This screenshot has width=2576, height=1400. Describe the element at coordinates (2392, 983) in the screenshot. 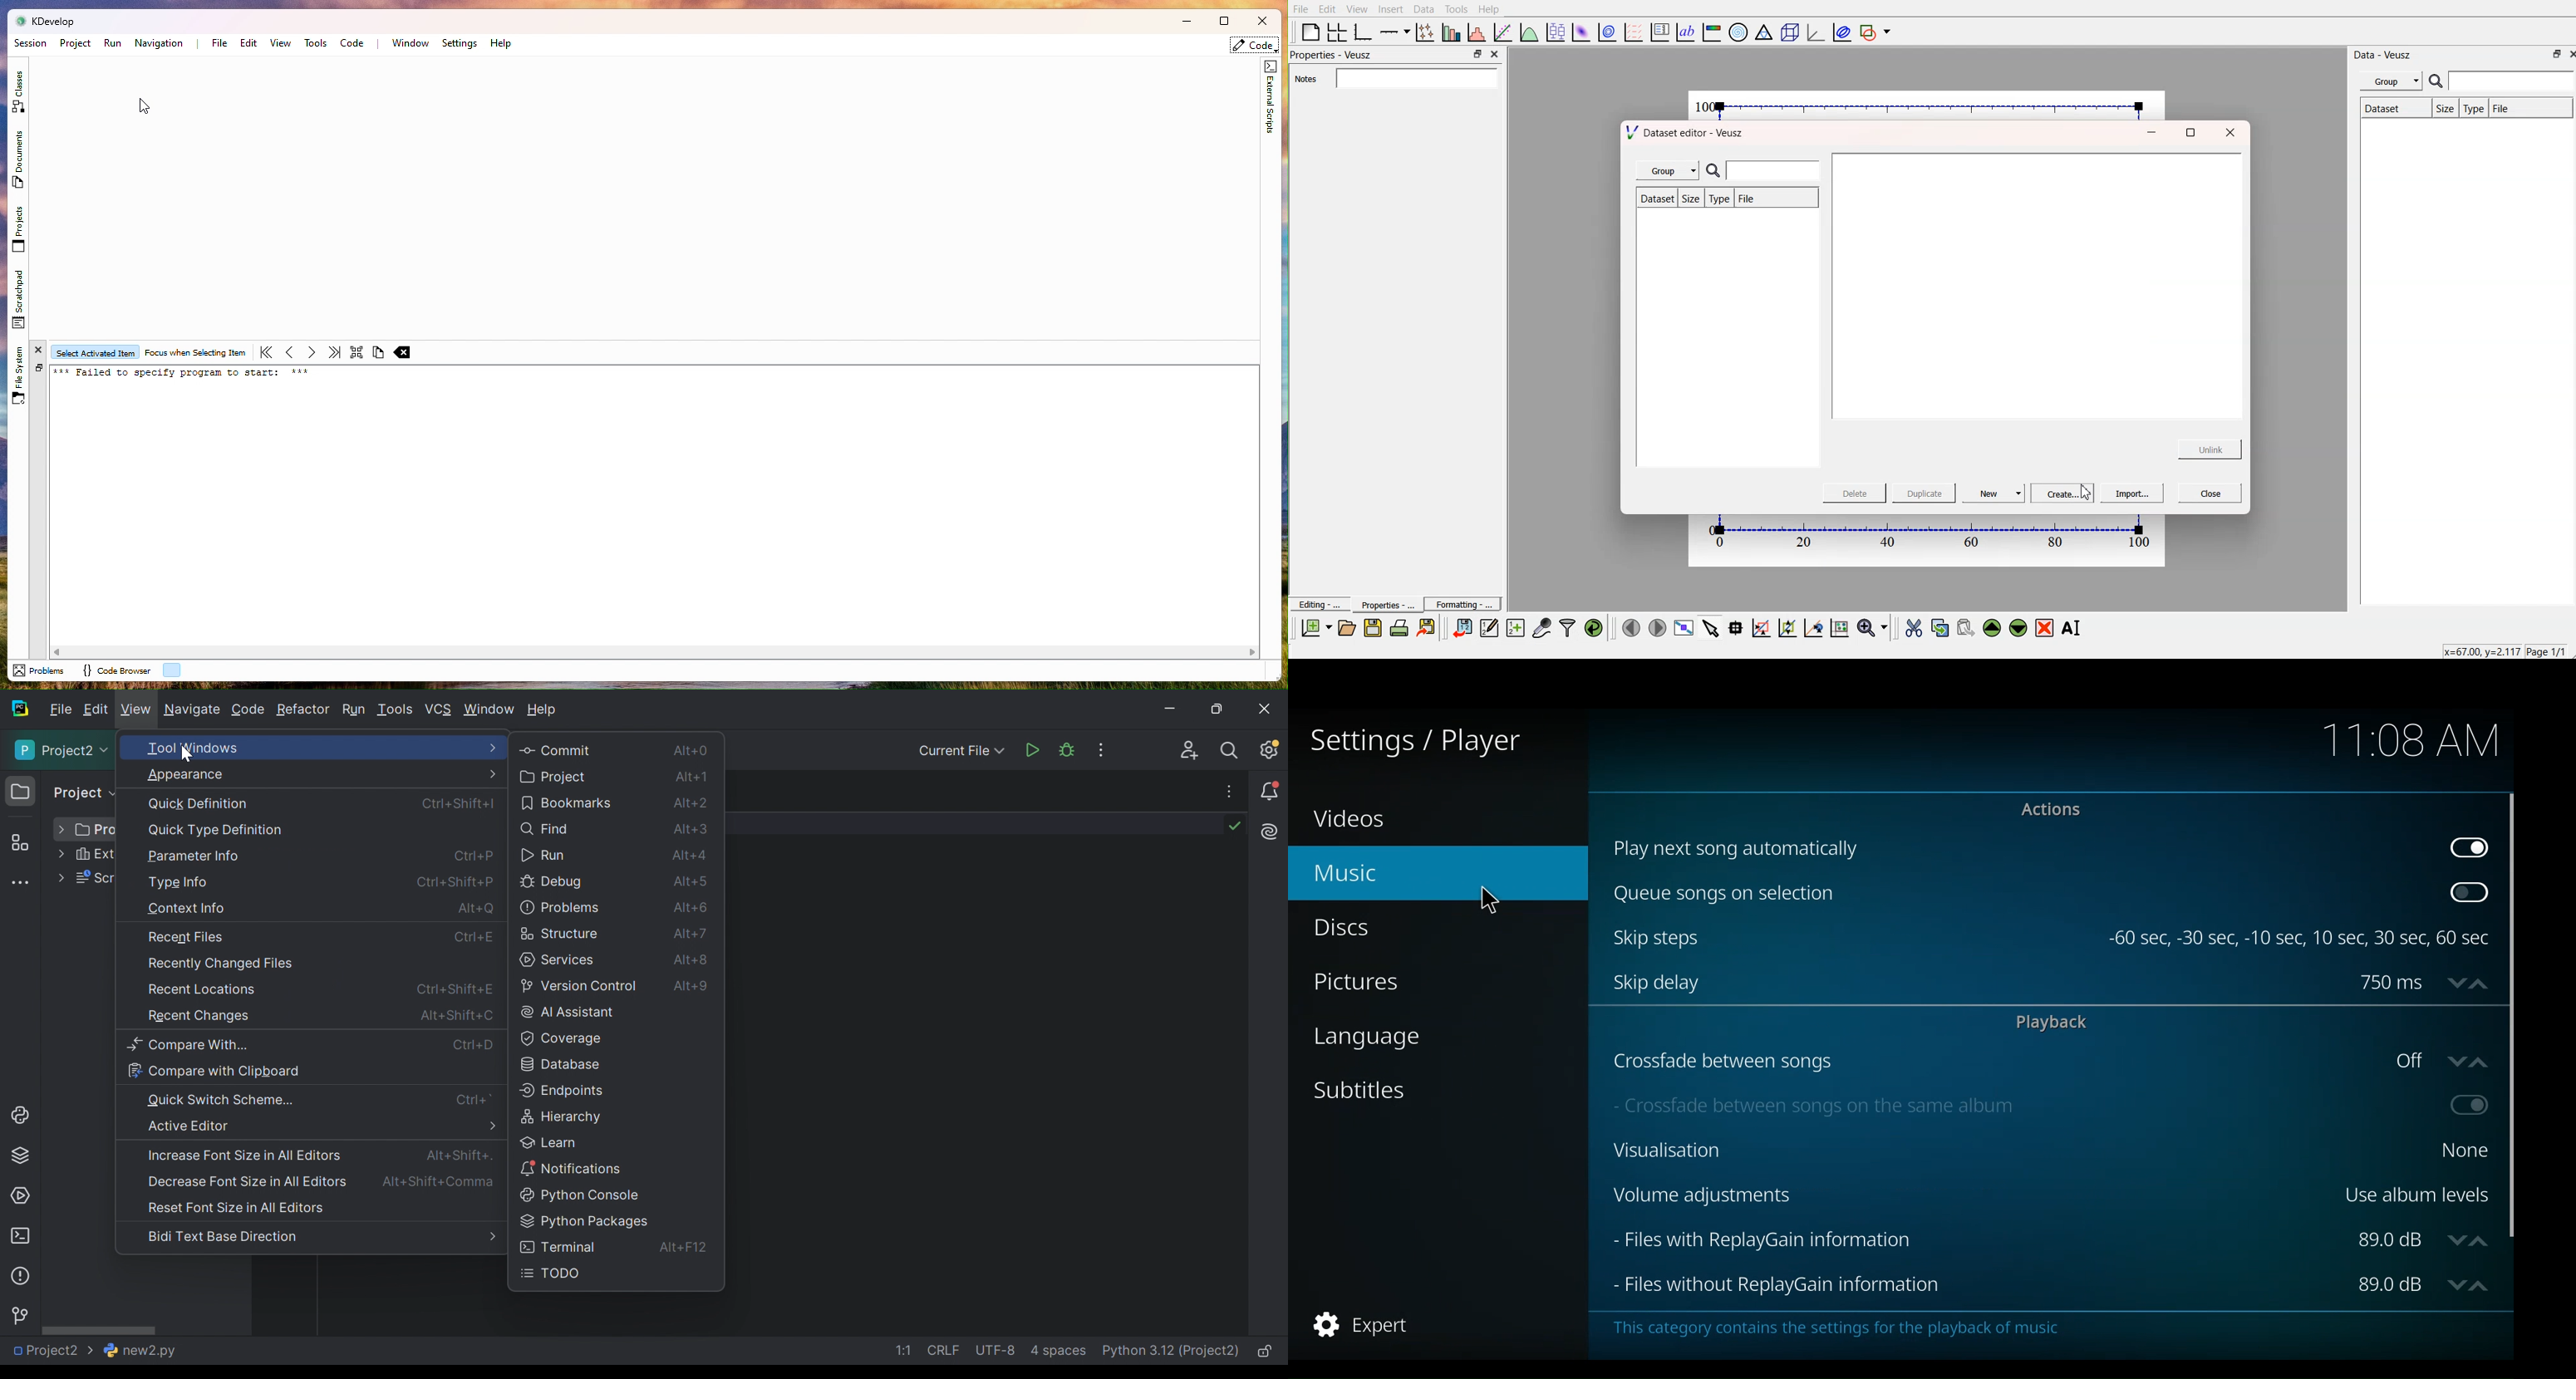

I see `Skip delay in ms` at that location.